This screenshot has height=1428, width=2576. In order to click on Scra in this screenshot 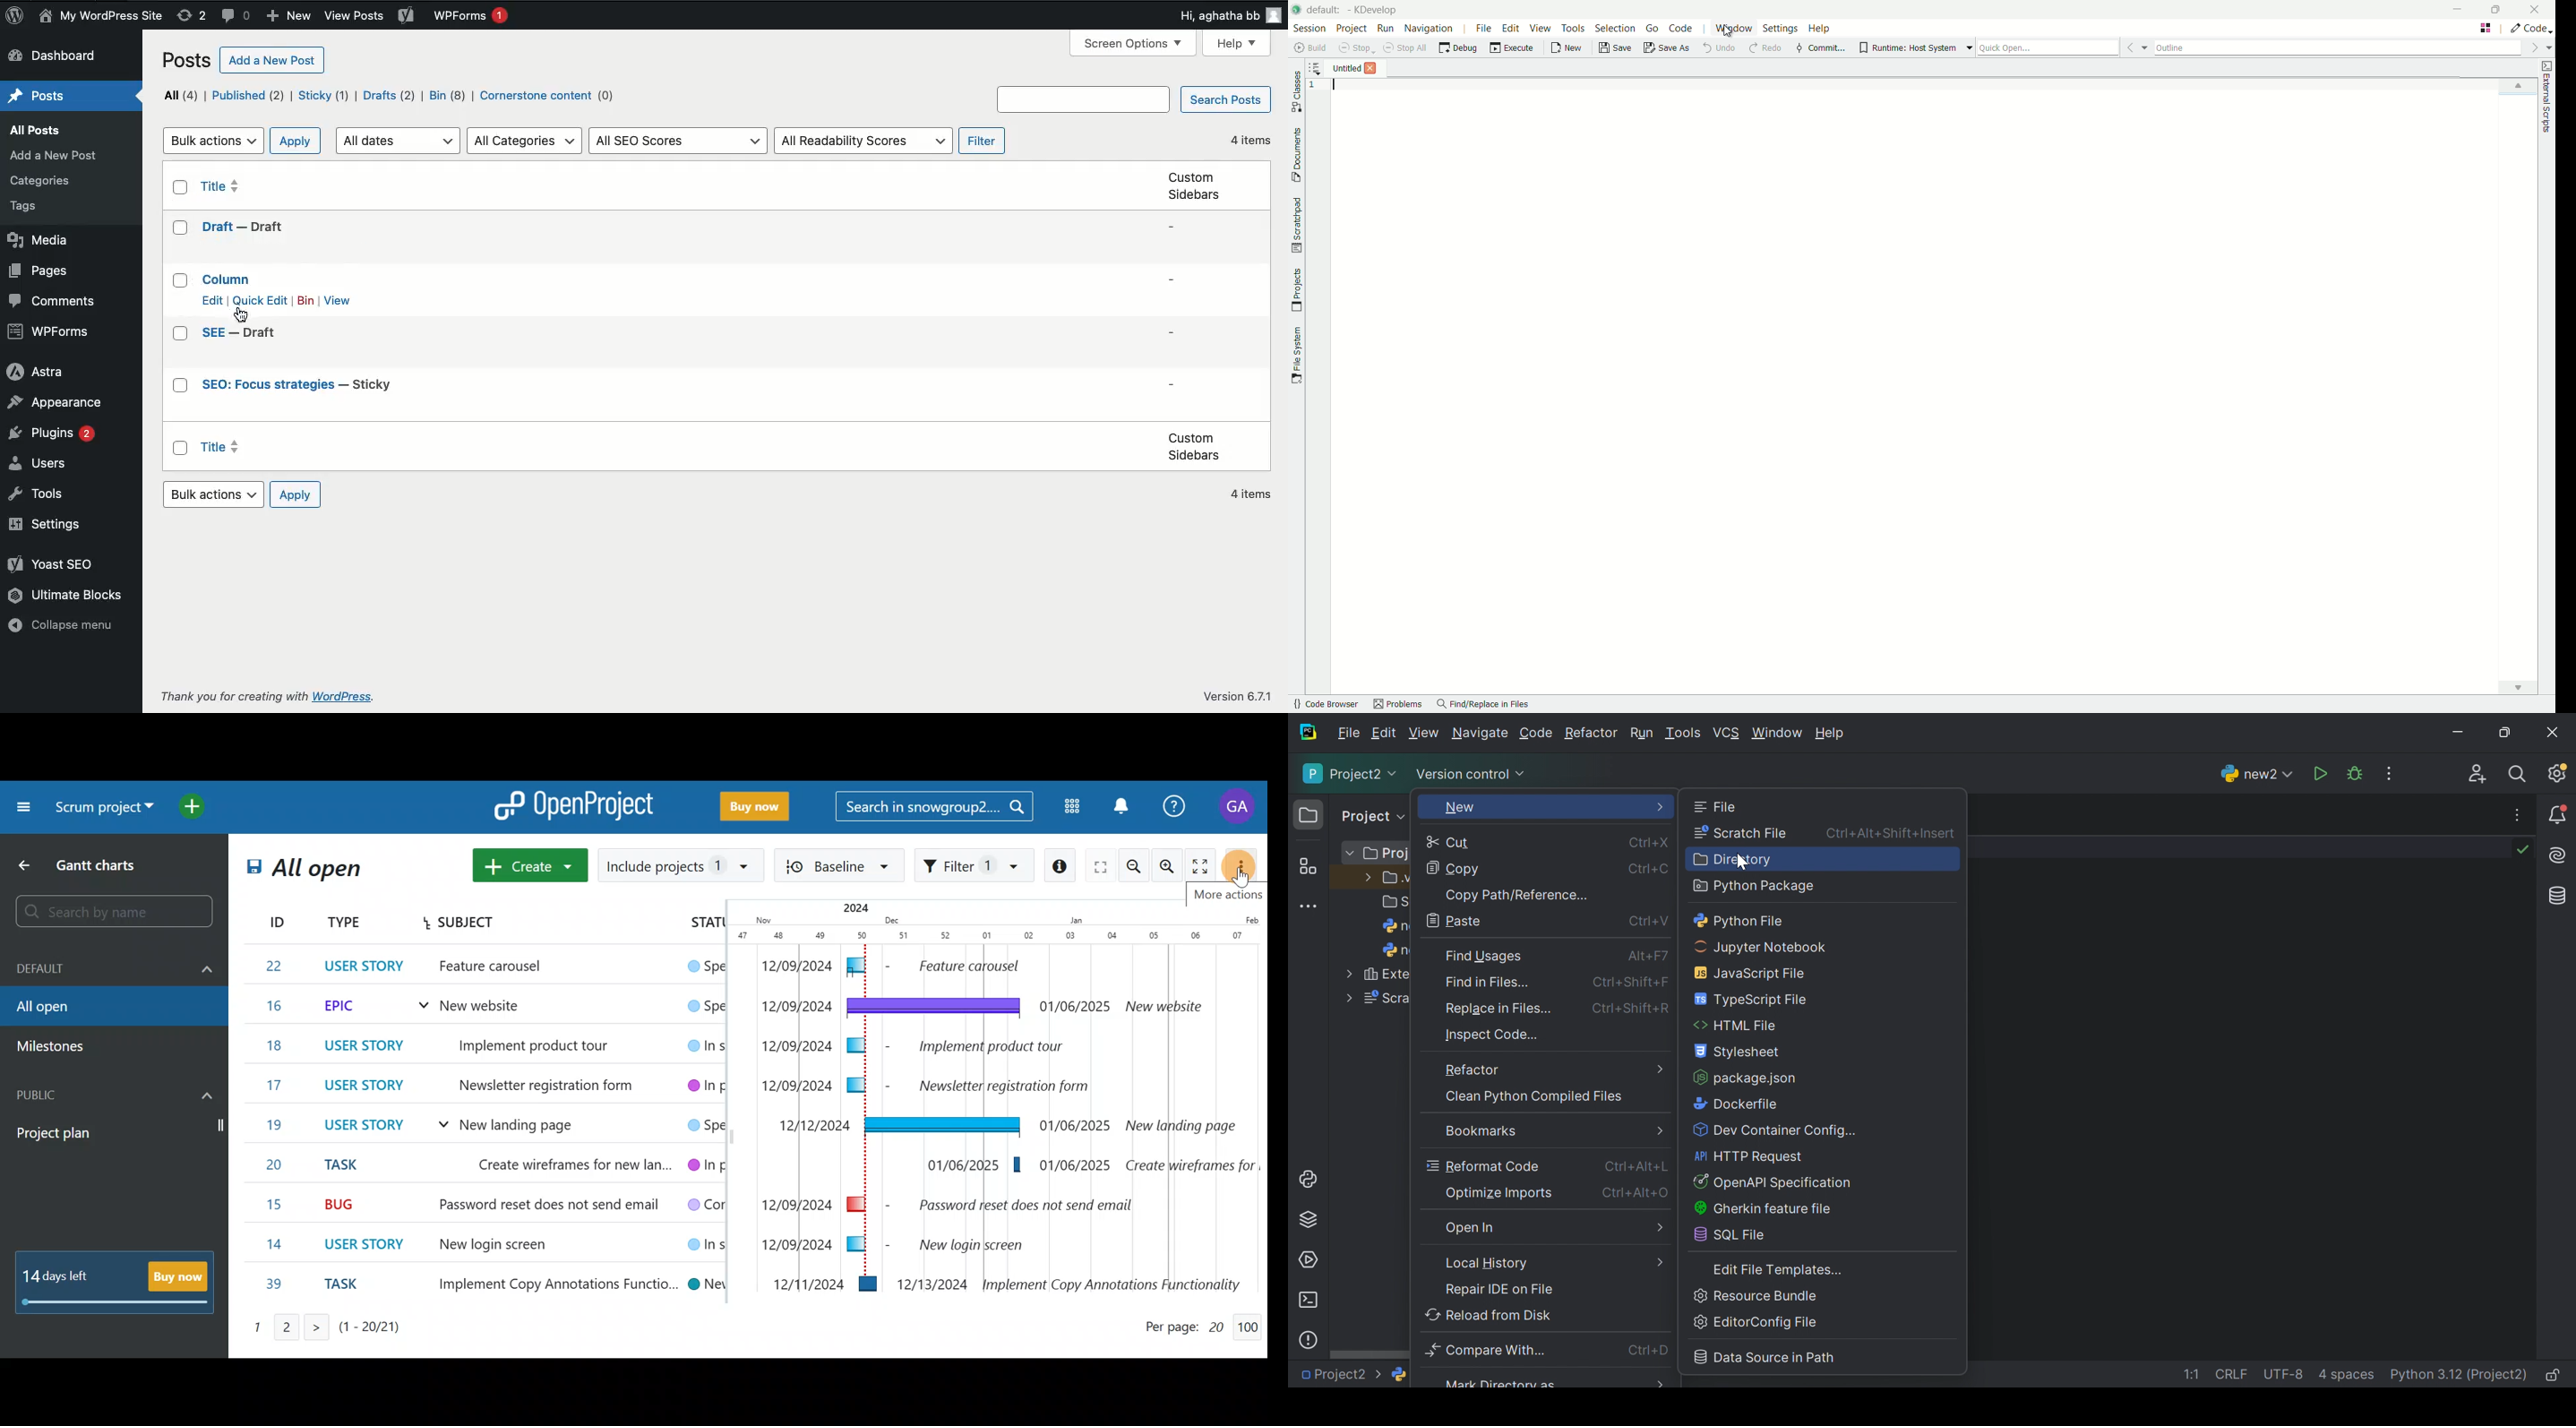, I will do `click(1387, 999)`.